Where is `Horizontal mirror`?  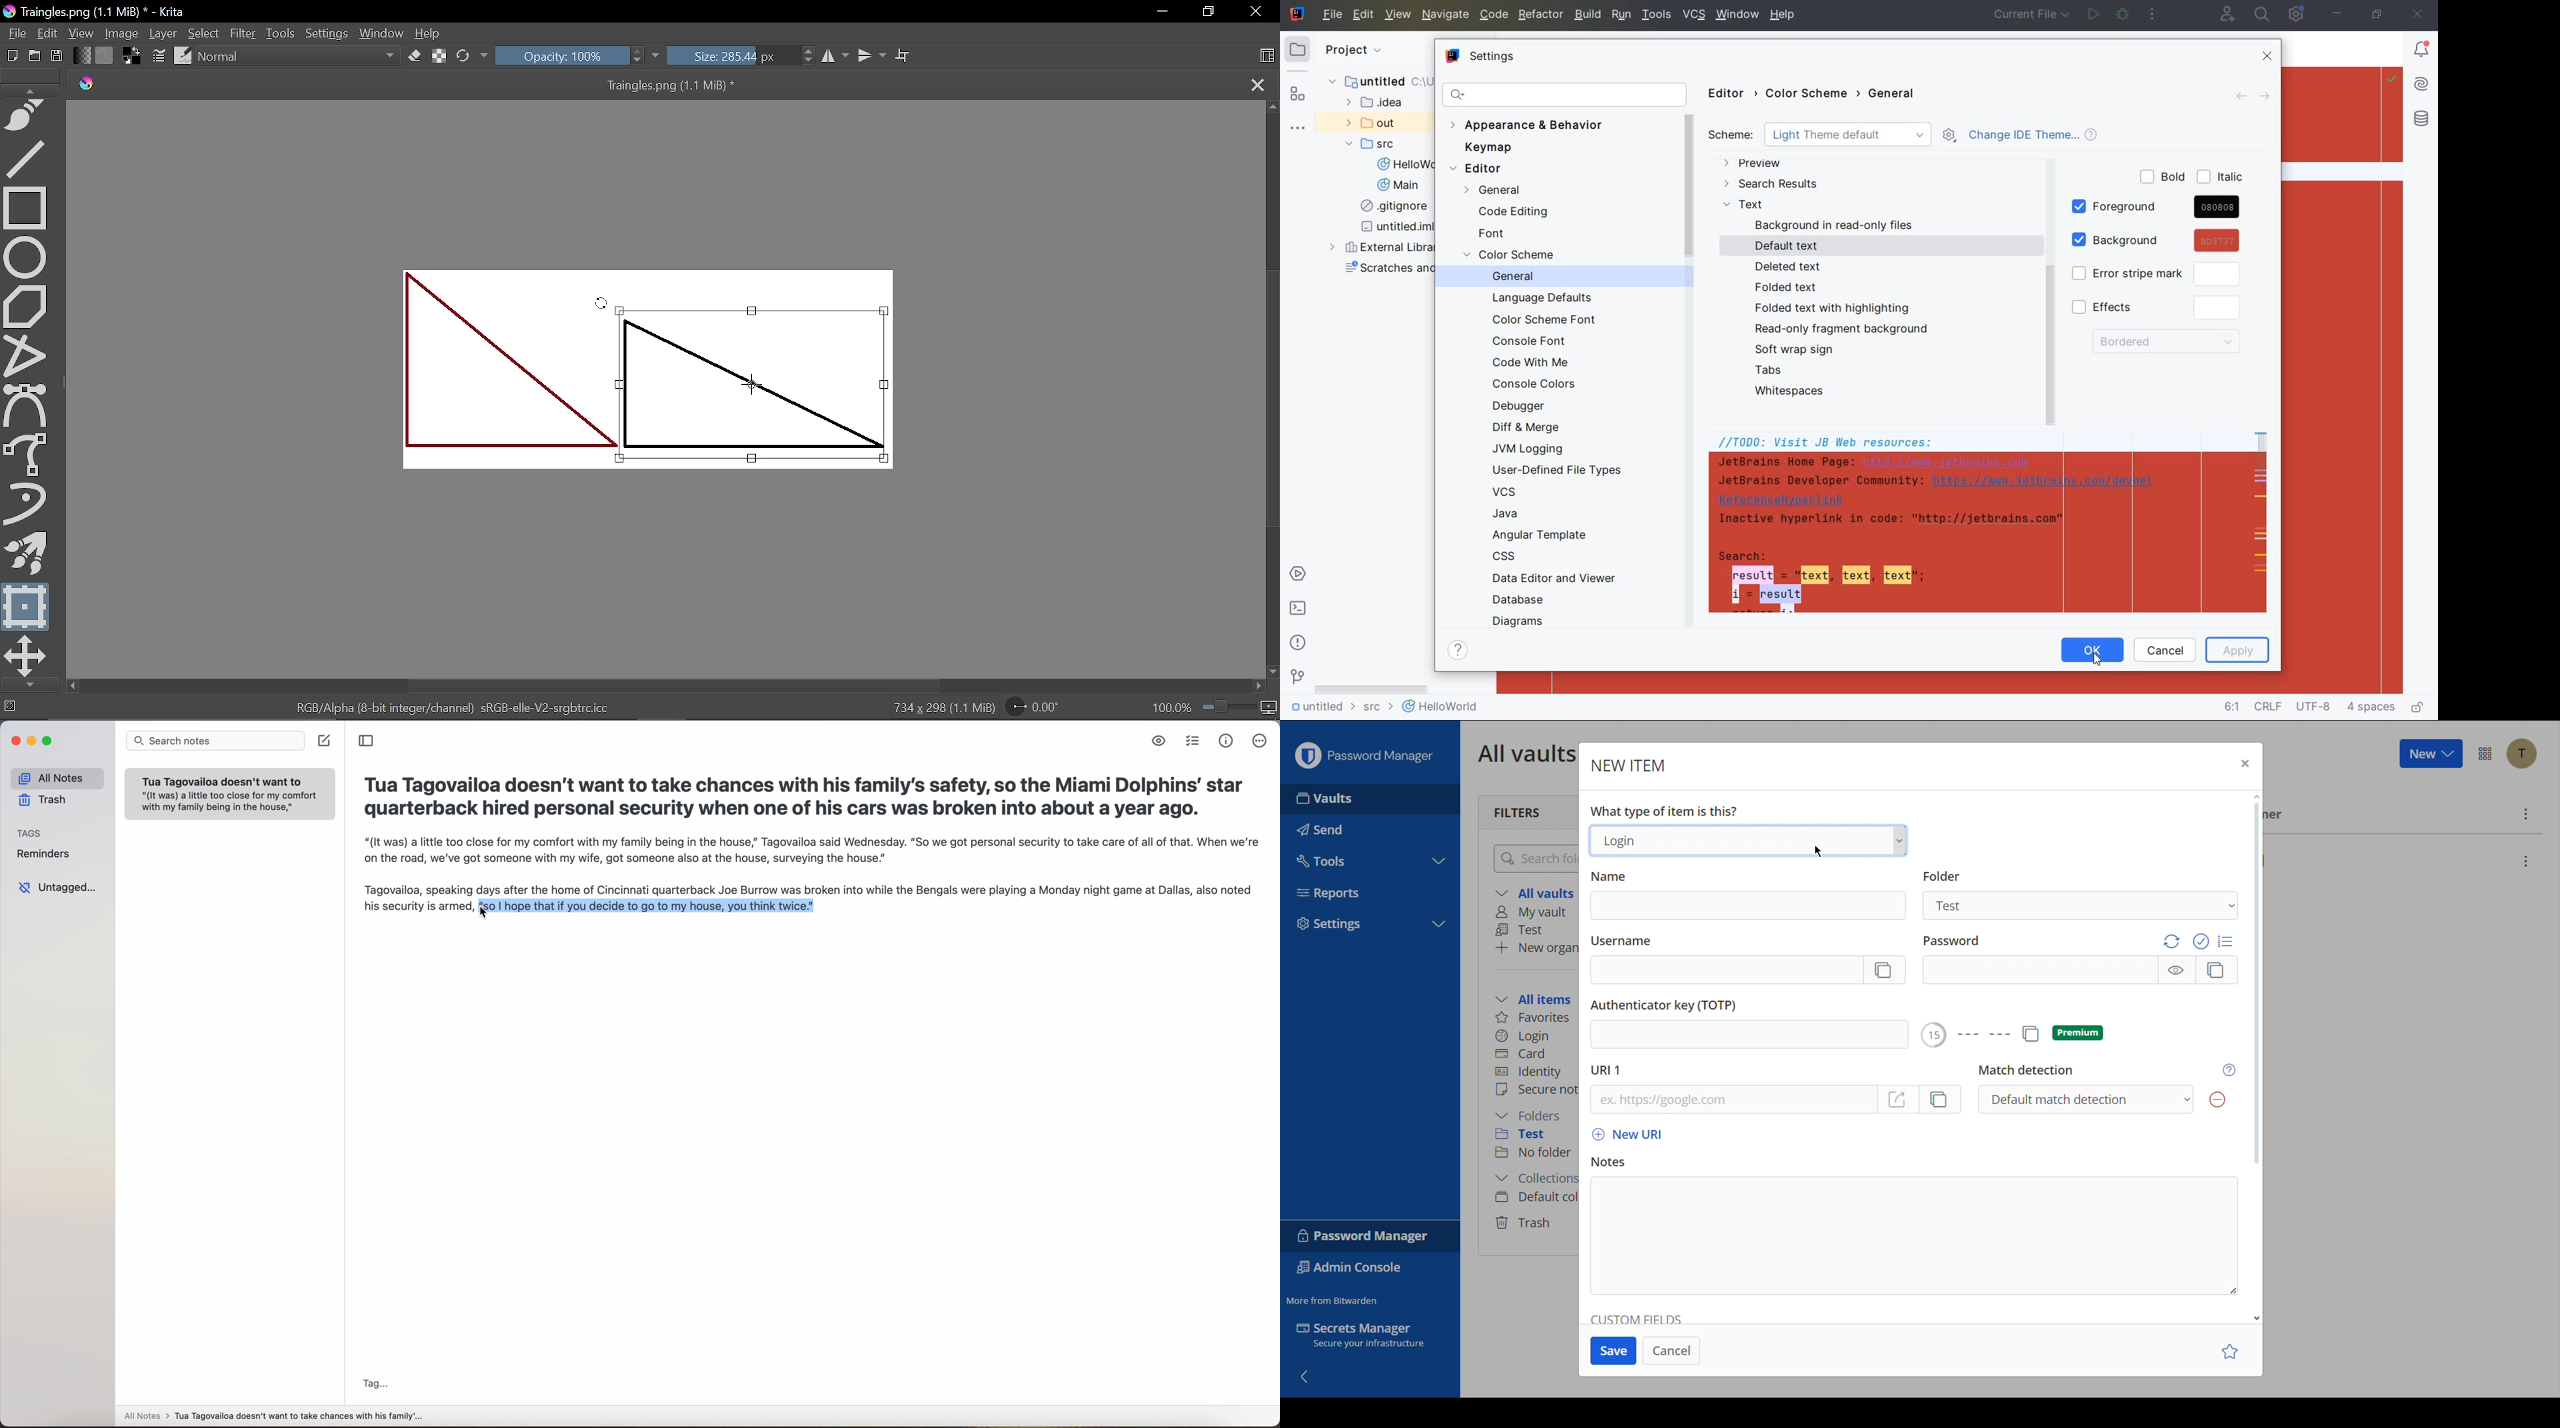
Horizontal mirror is located at coordinates (836, 56).